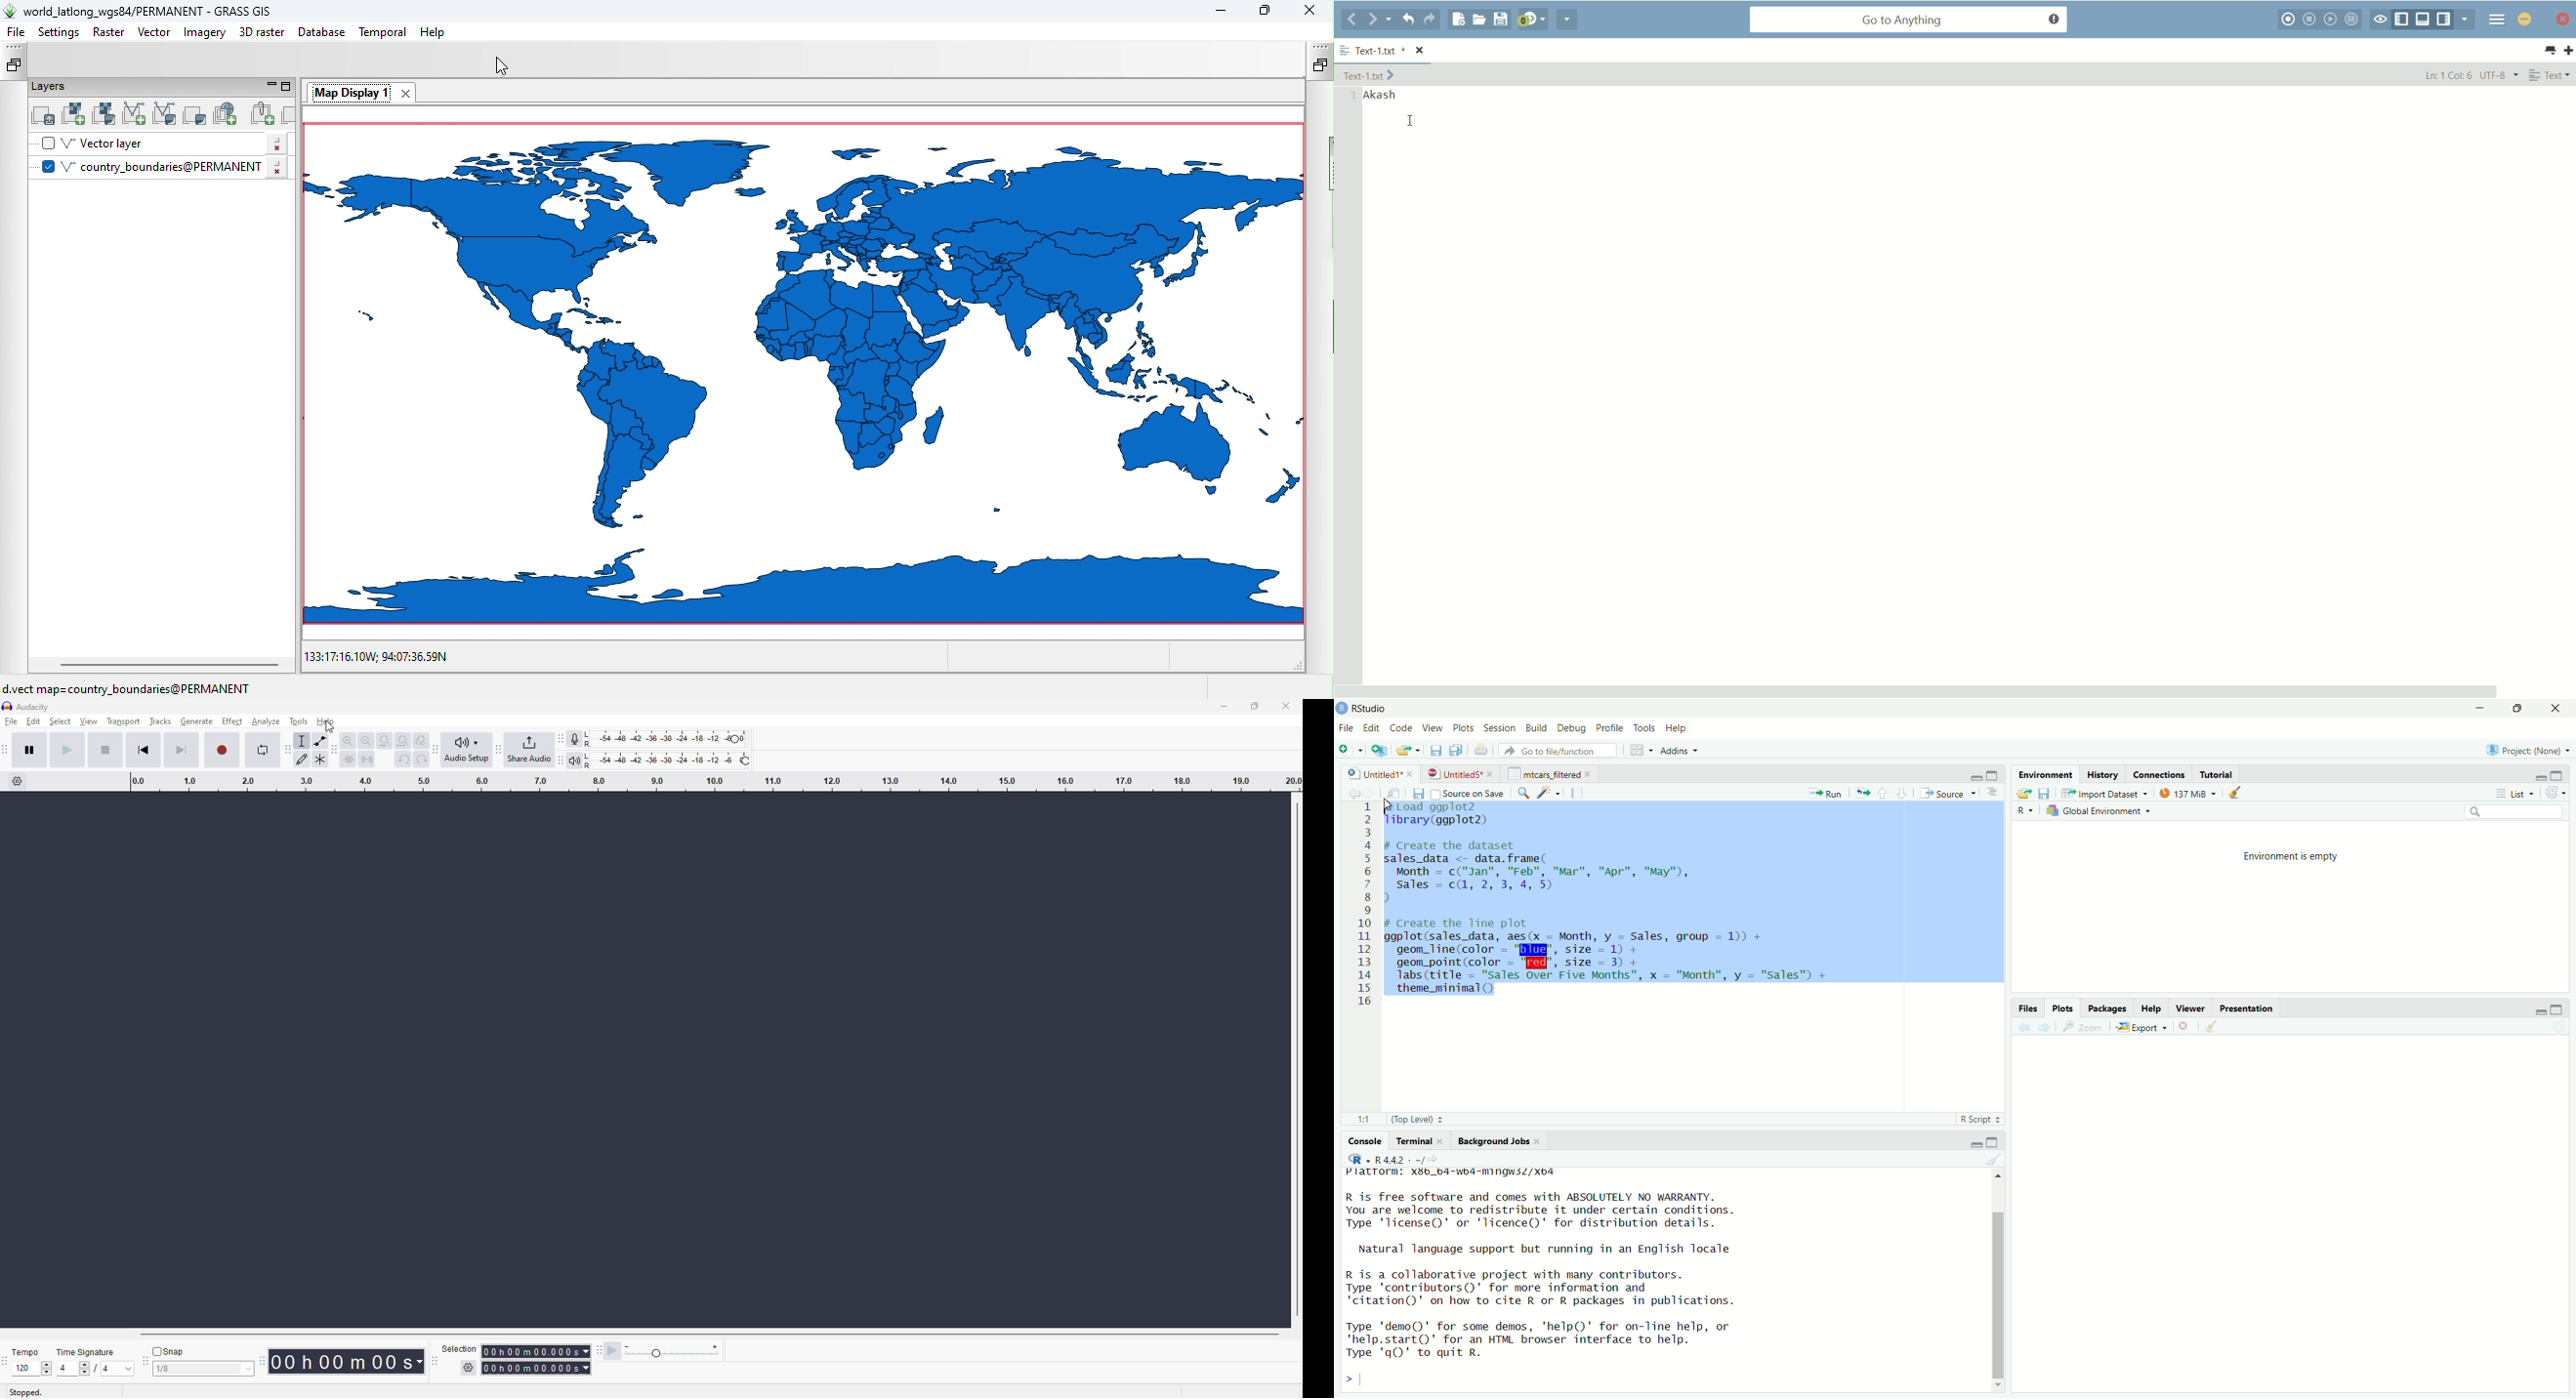 This screenshot has width=2576, height=1400. I want to click on 137MB, so click(2186, 793).